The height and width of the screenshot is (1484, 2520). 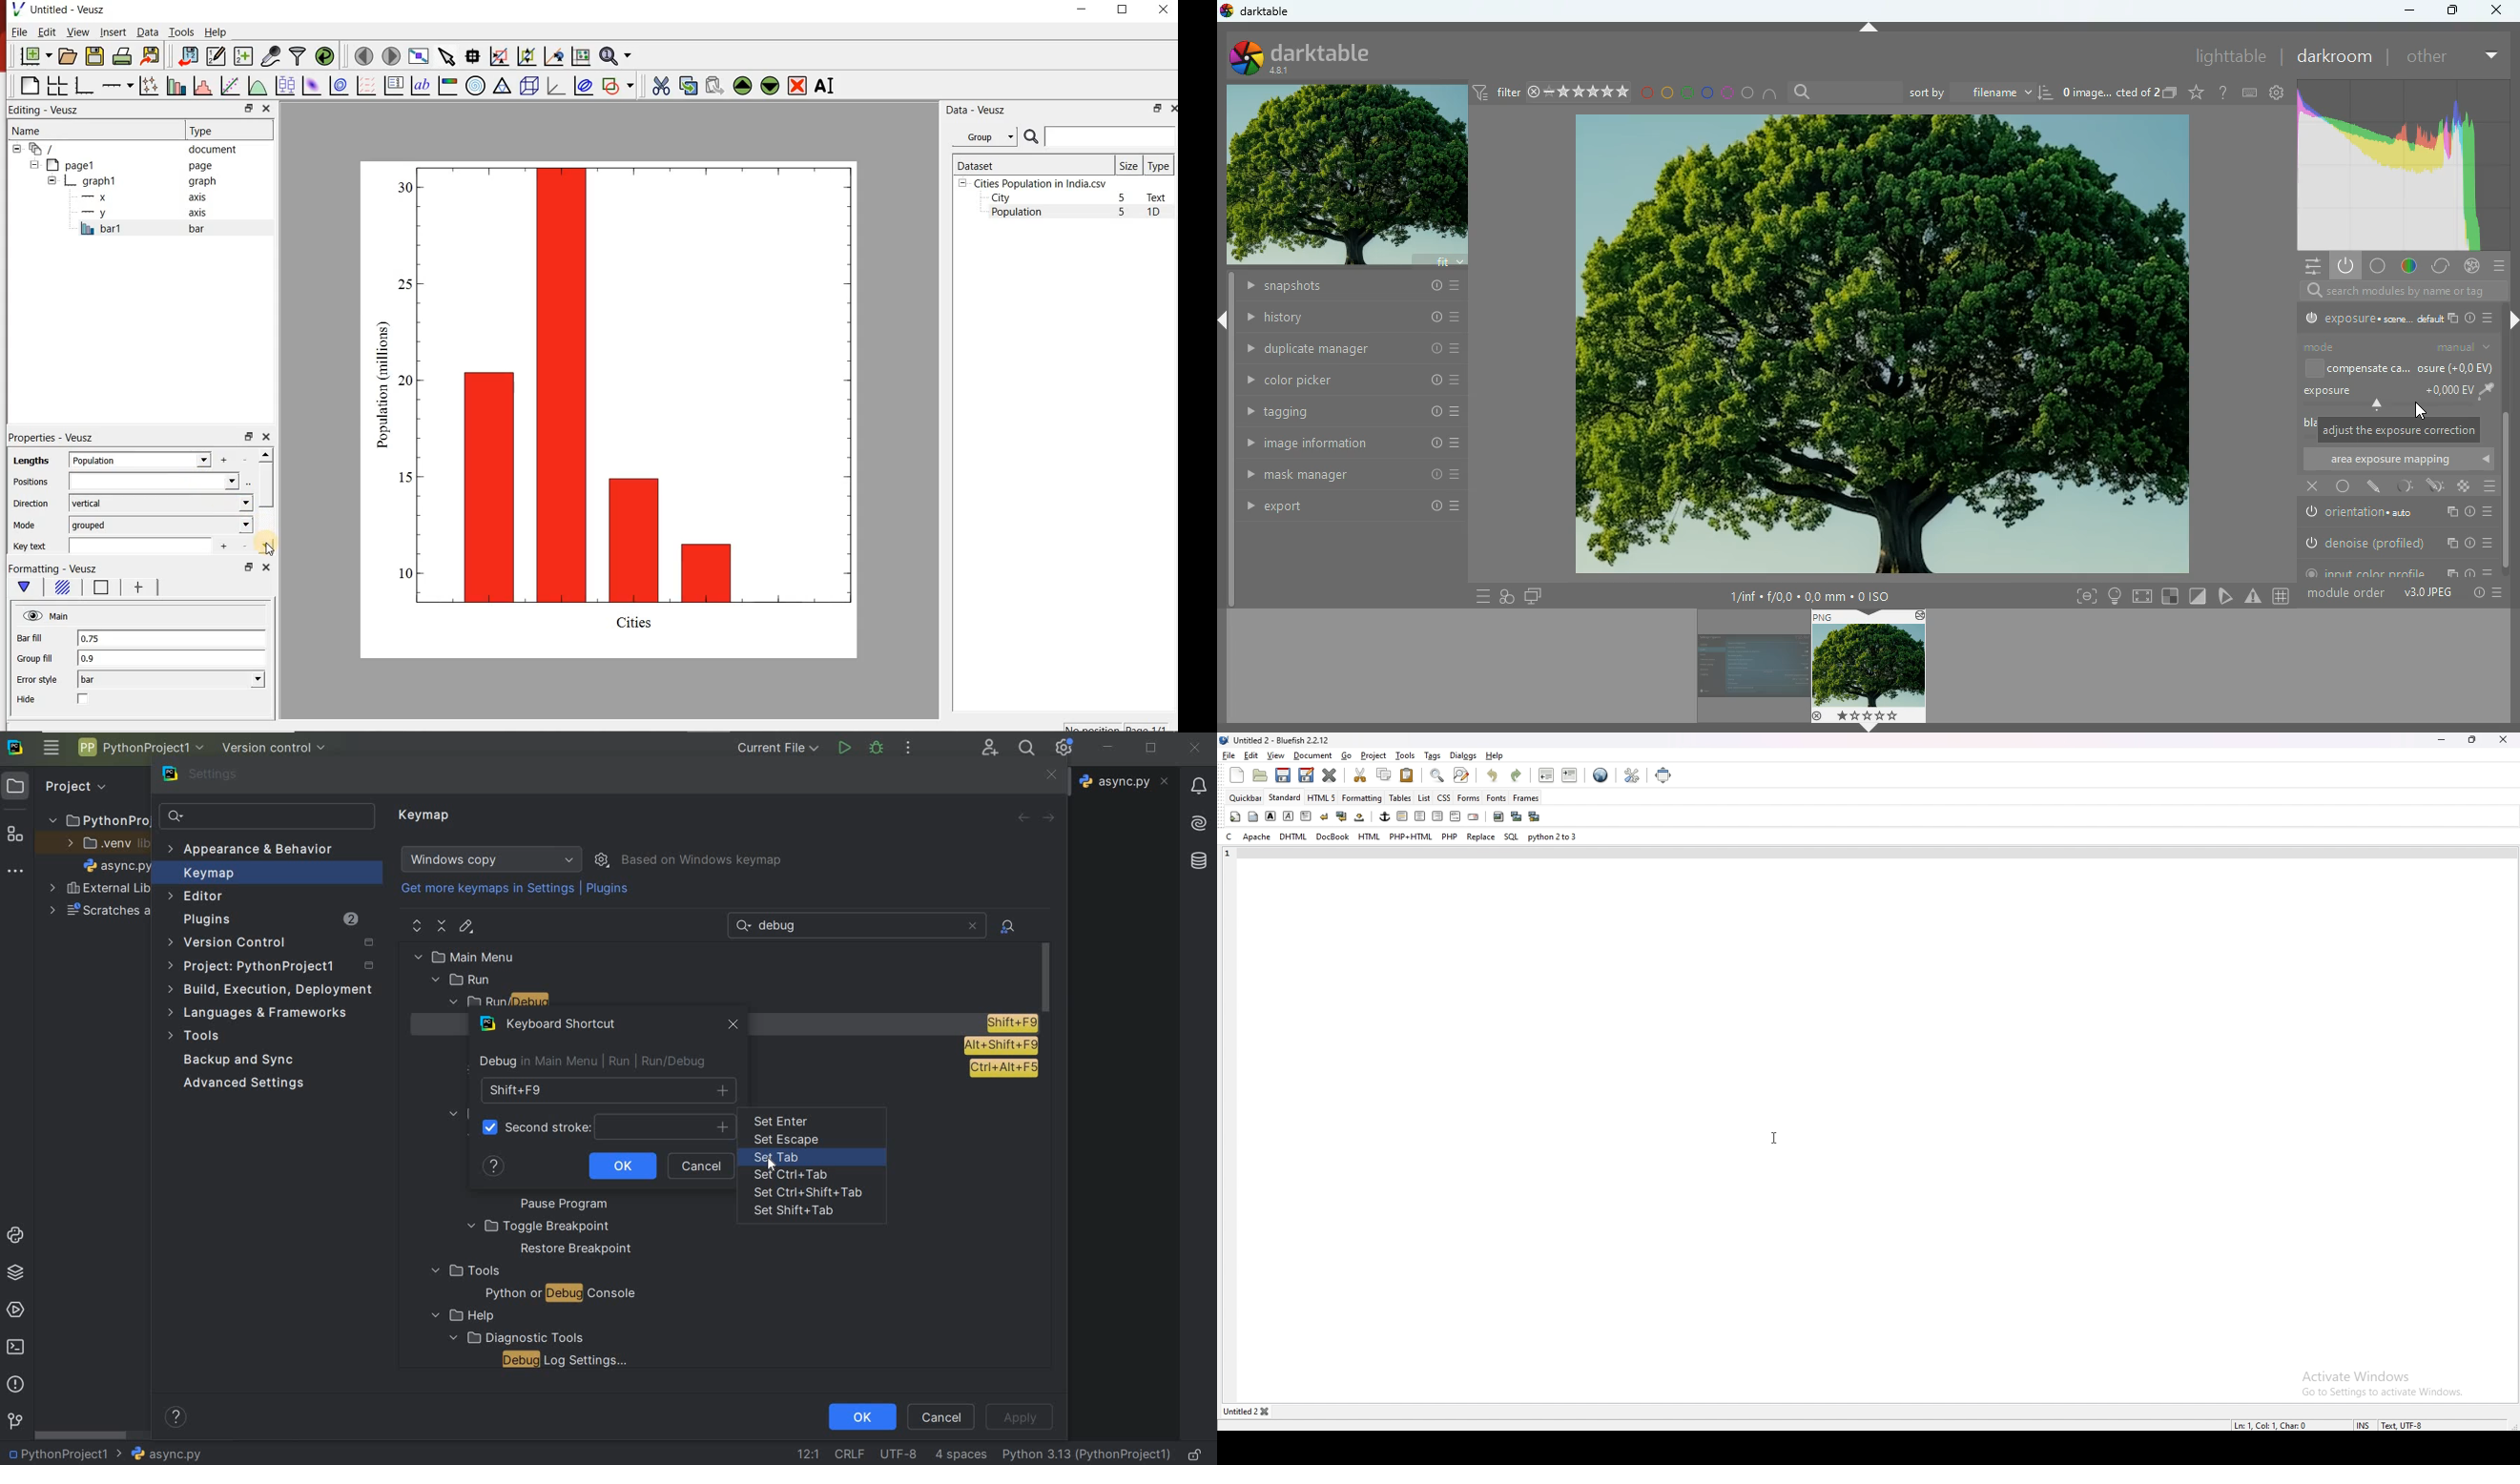 What do you see at coordinates (29, 503) in the screenshot?
I see `Direction` at bounding box center [29, 503].